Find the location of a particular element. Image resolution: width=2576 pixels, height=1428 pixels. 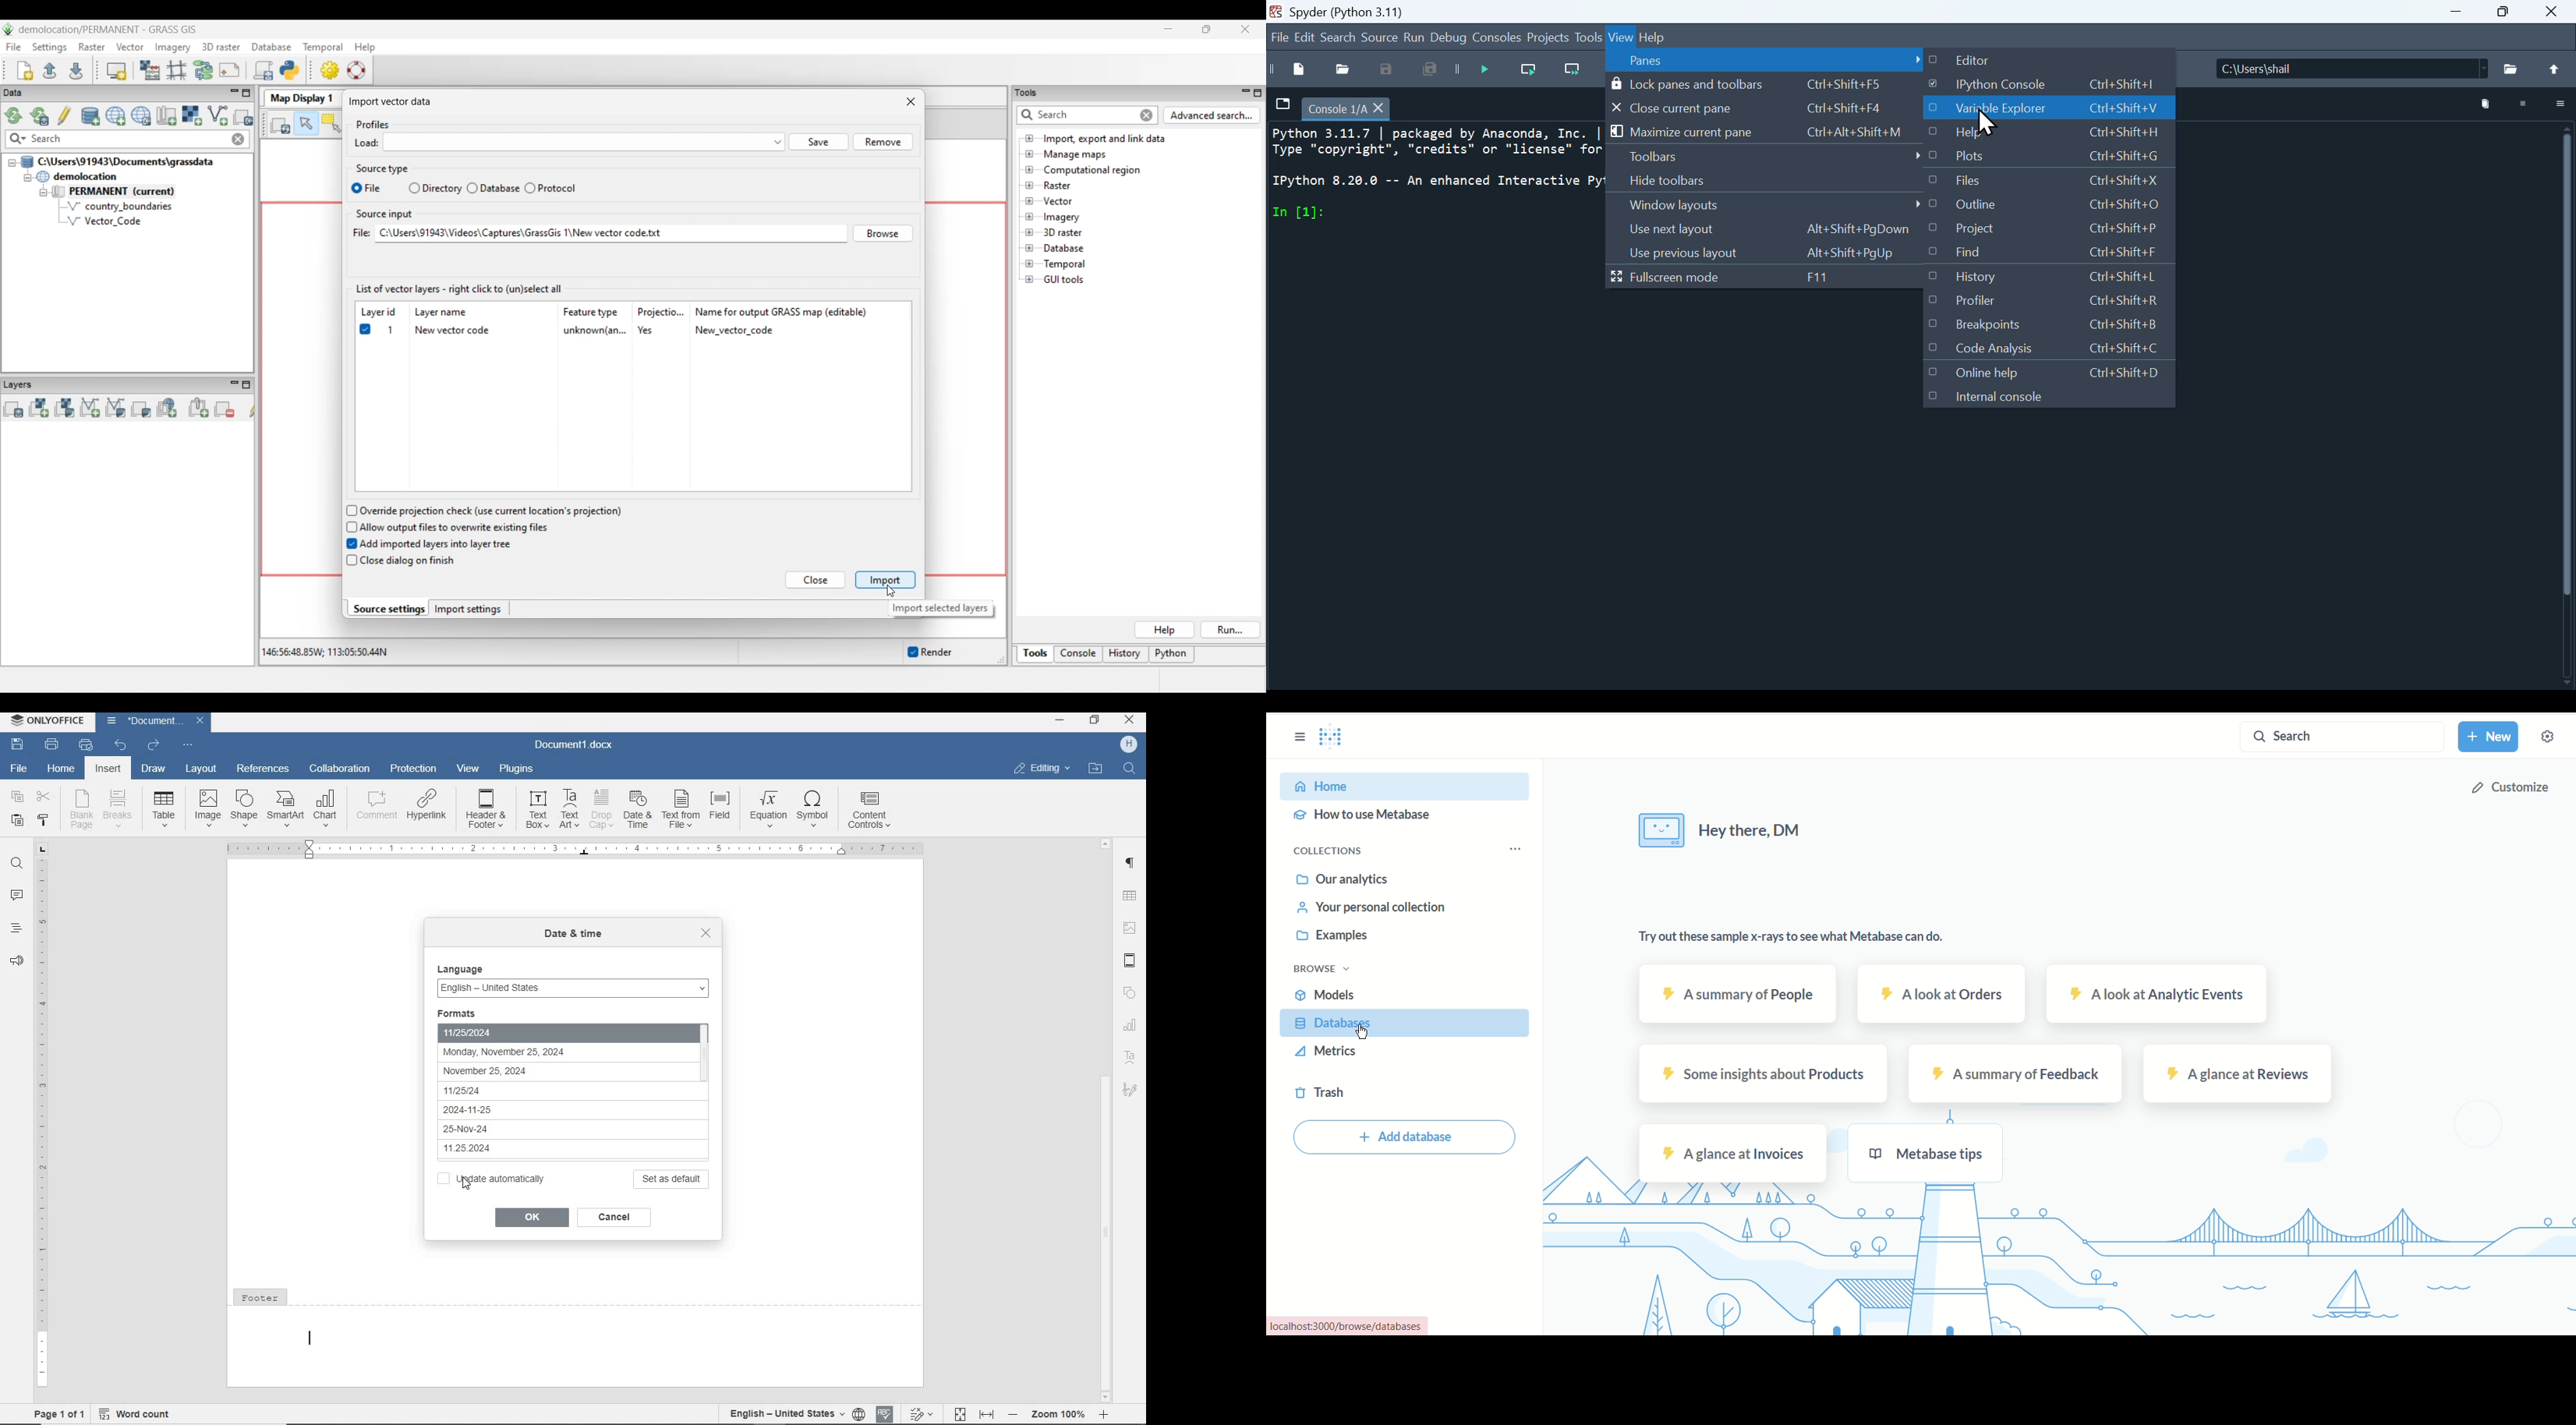

Spyder is located at coordinates (1372, 10).